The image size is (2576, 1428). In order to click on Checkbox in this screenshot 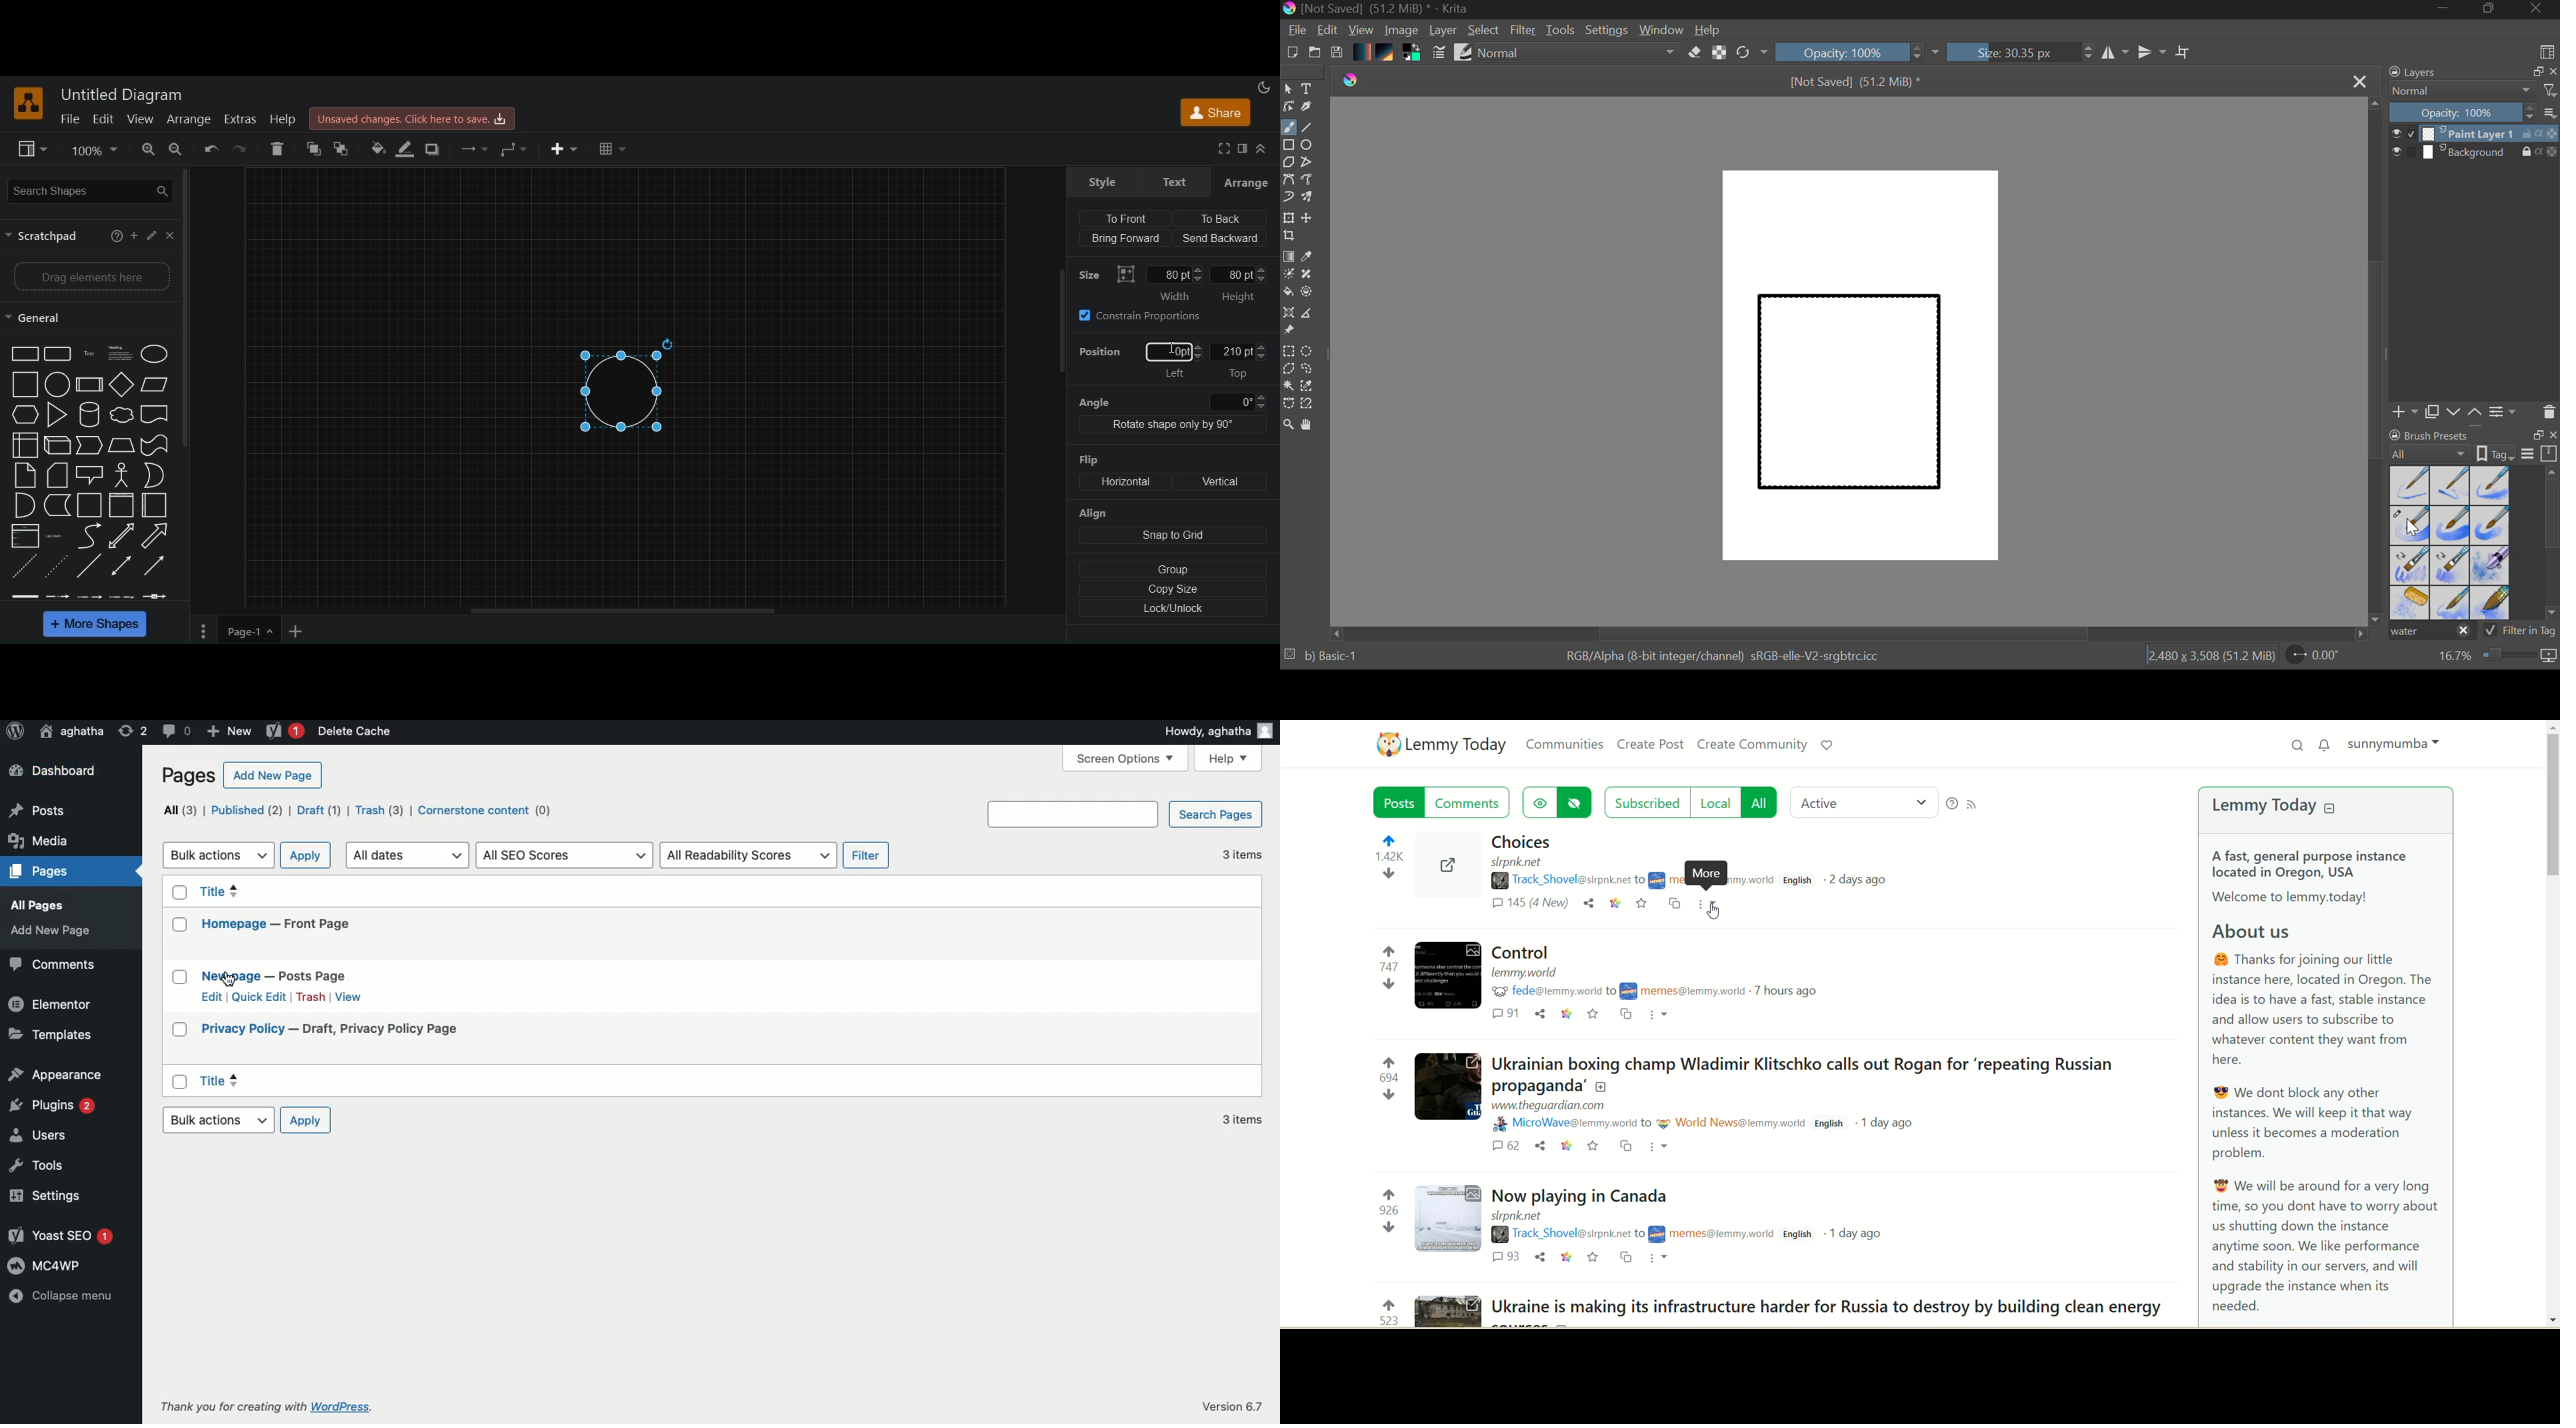, I will do `click(177, 978)`.